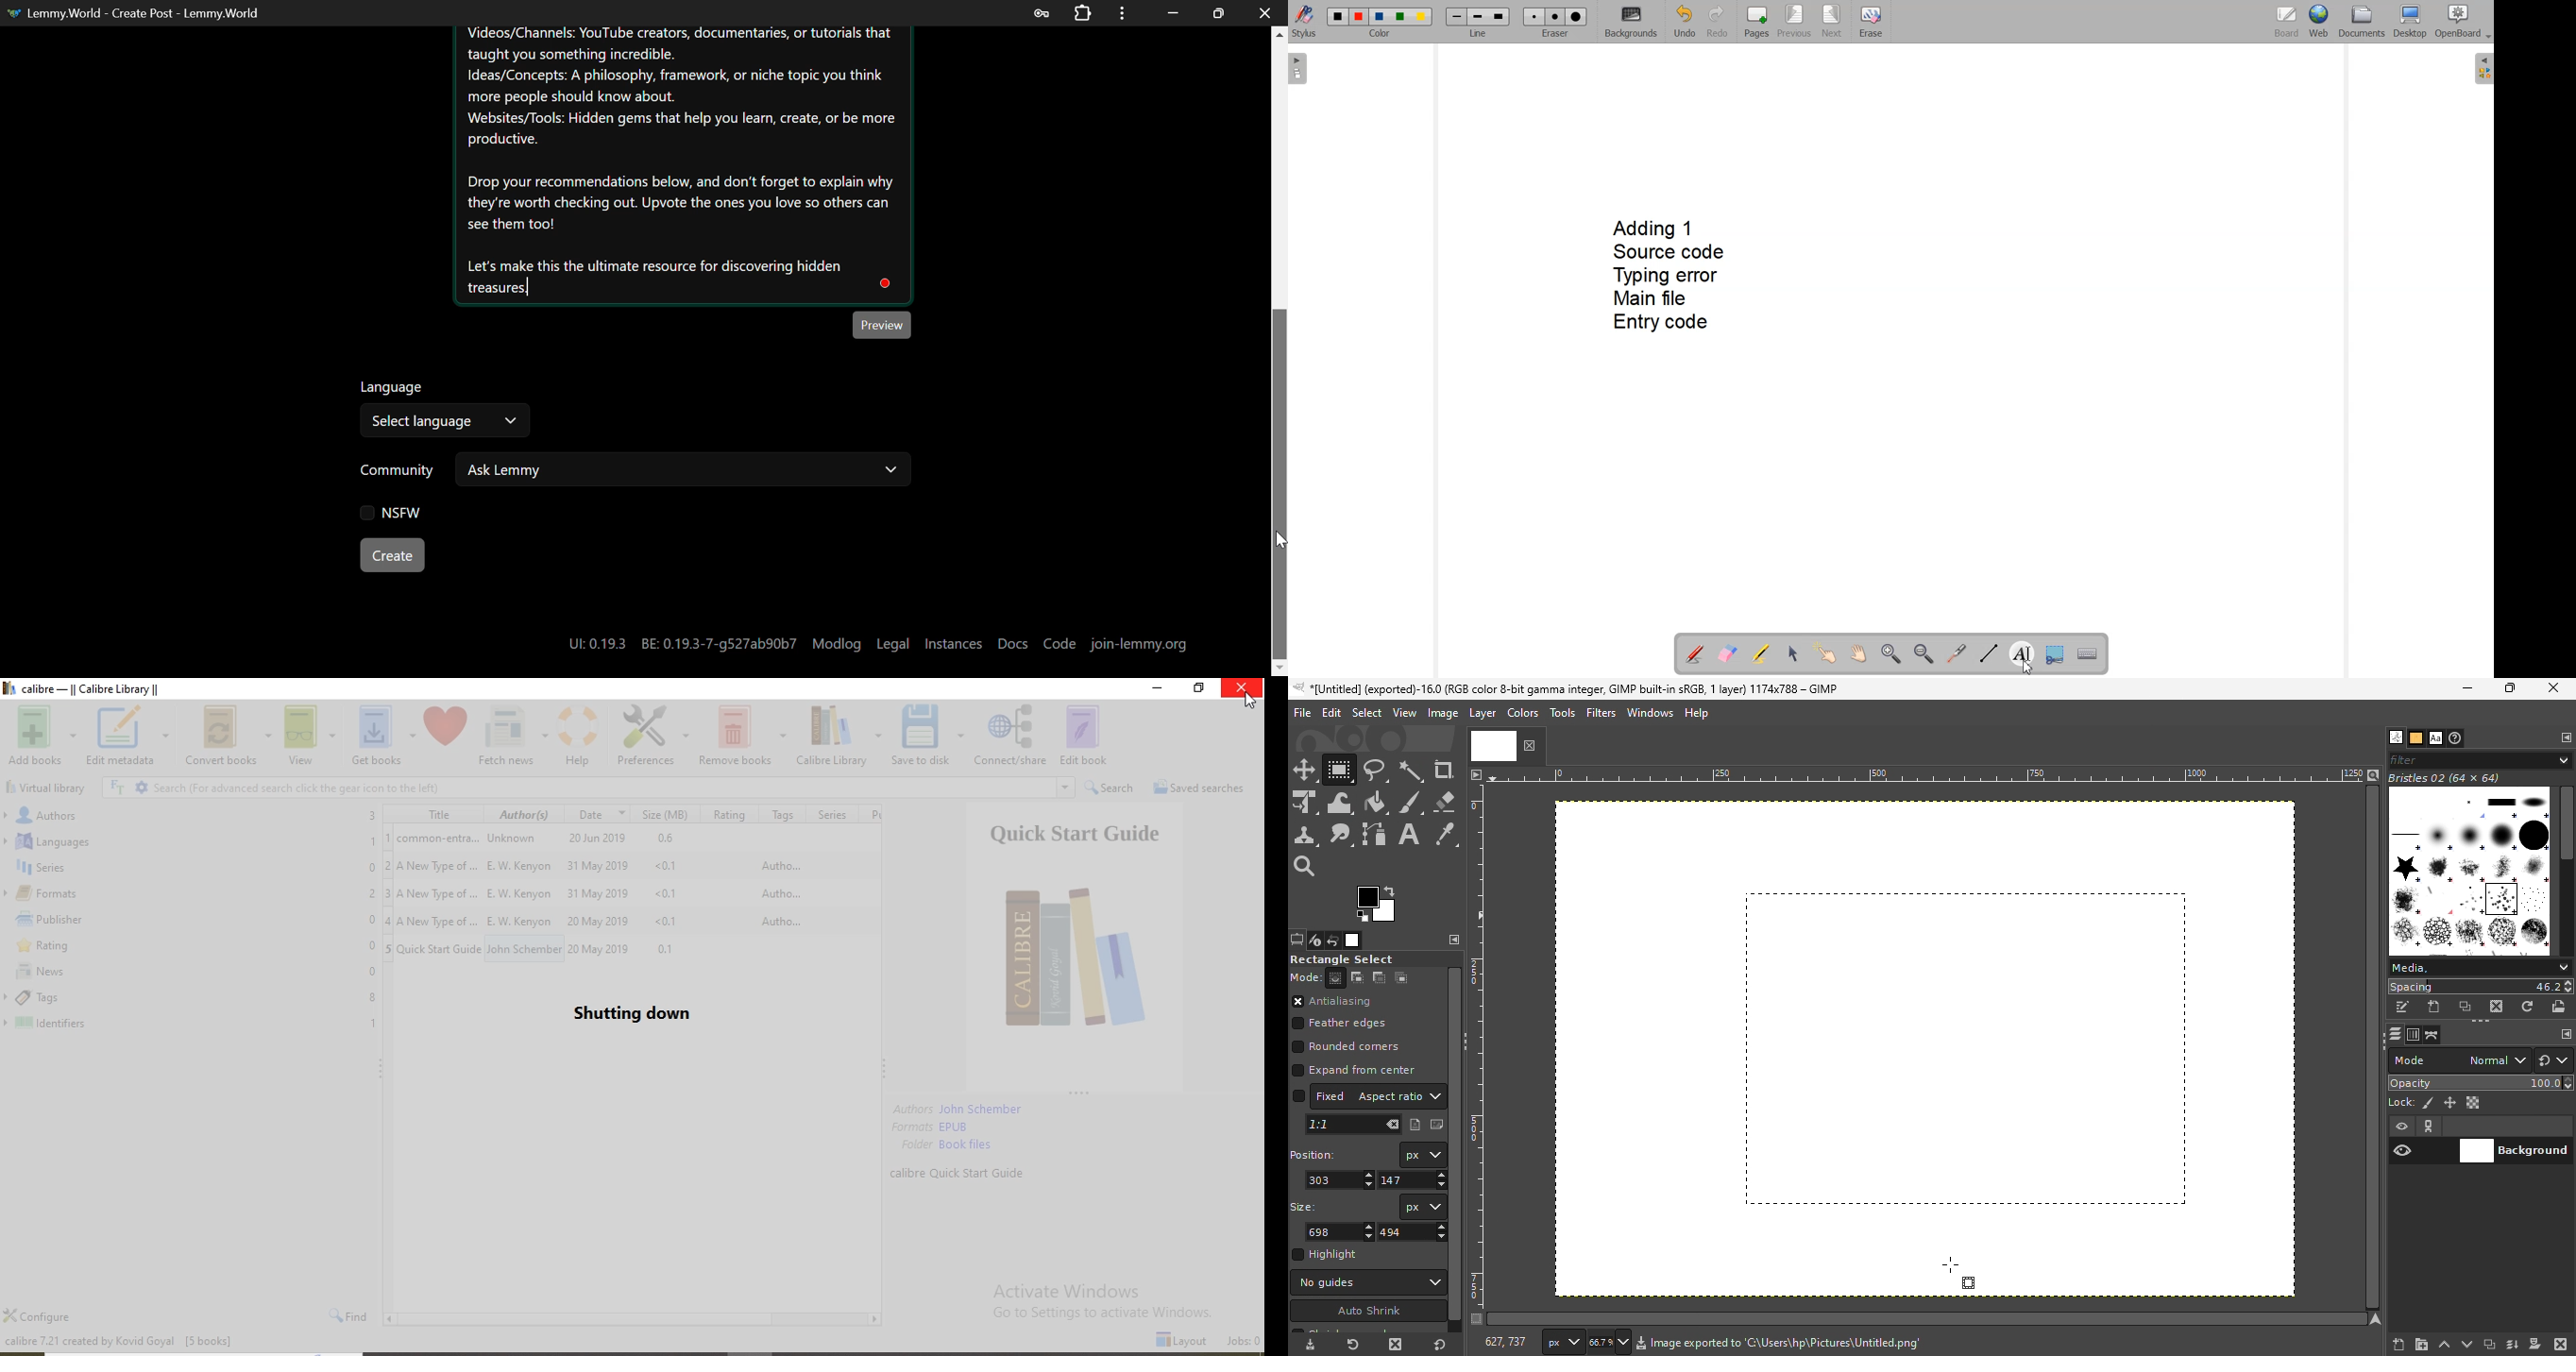 The height and width of the screenshot is (1372, 2576). Describe the element at coordinates (1686, 1345) in the screenshot. I see `Image exported to` at that location.